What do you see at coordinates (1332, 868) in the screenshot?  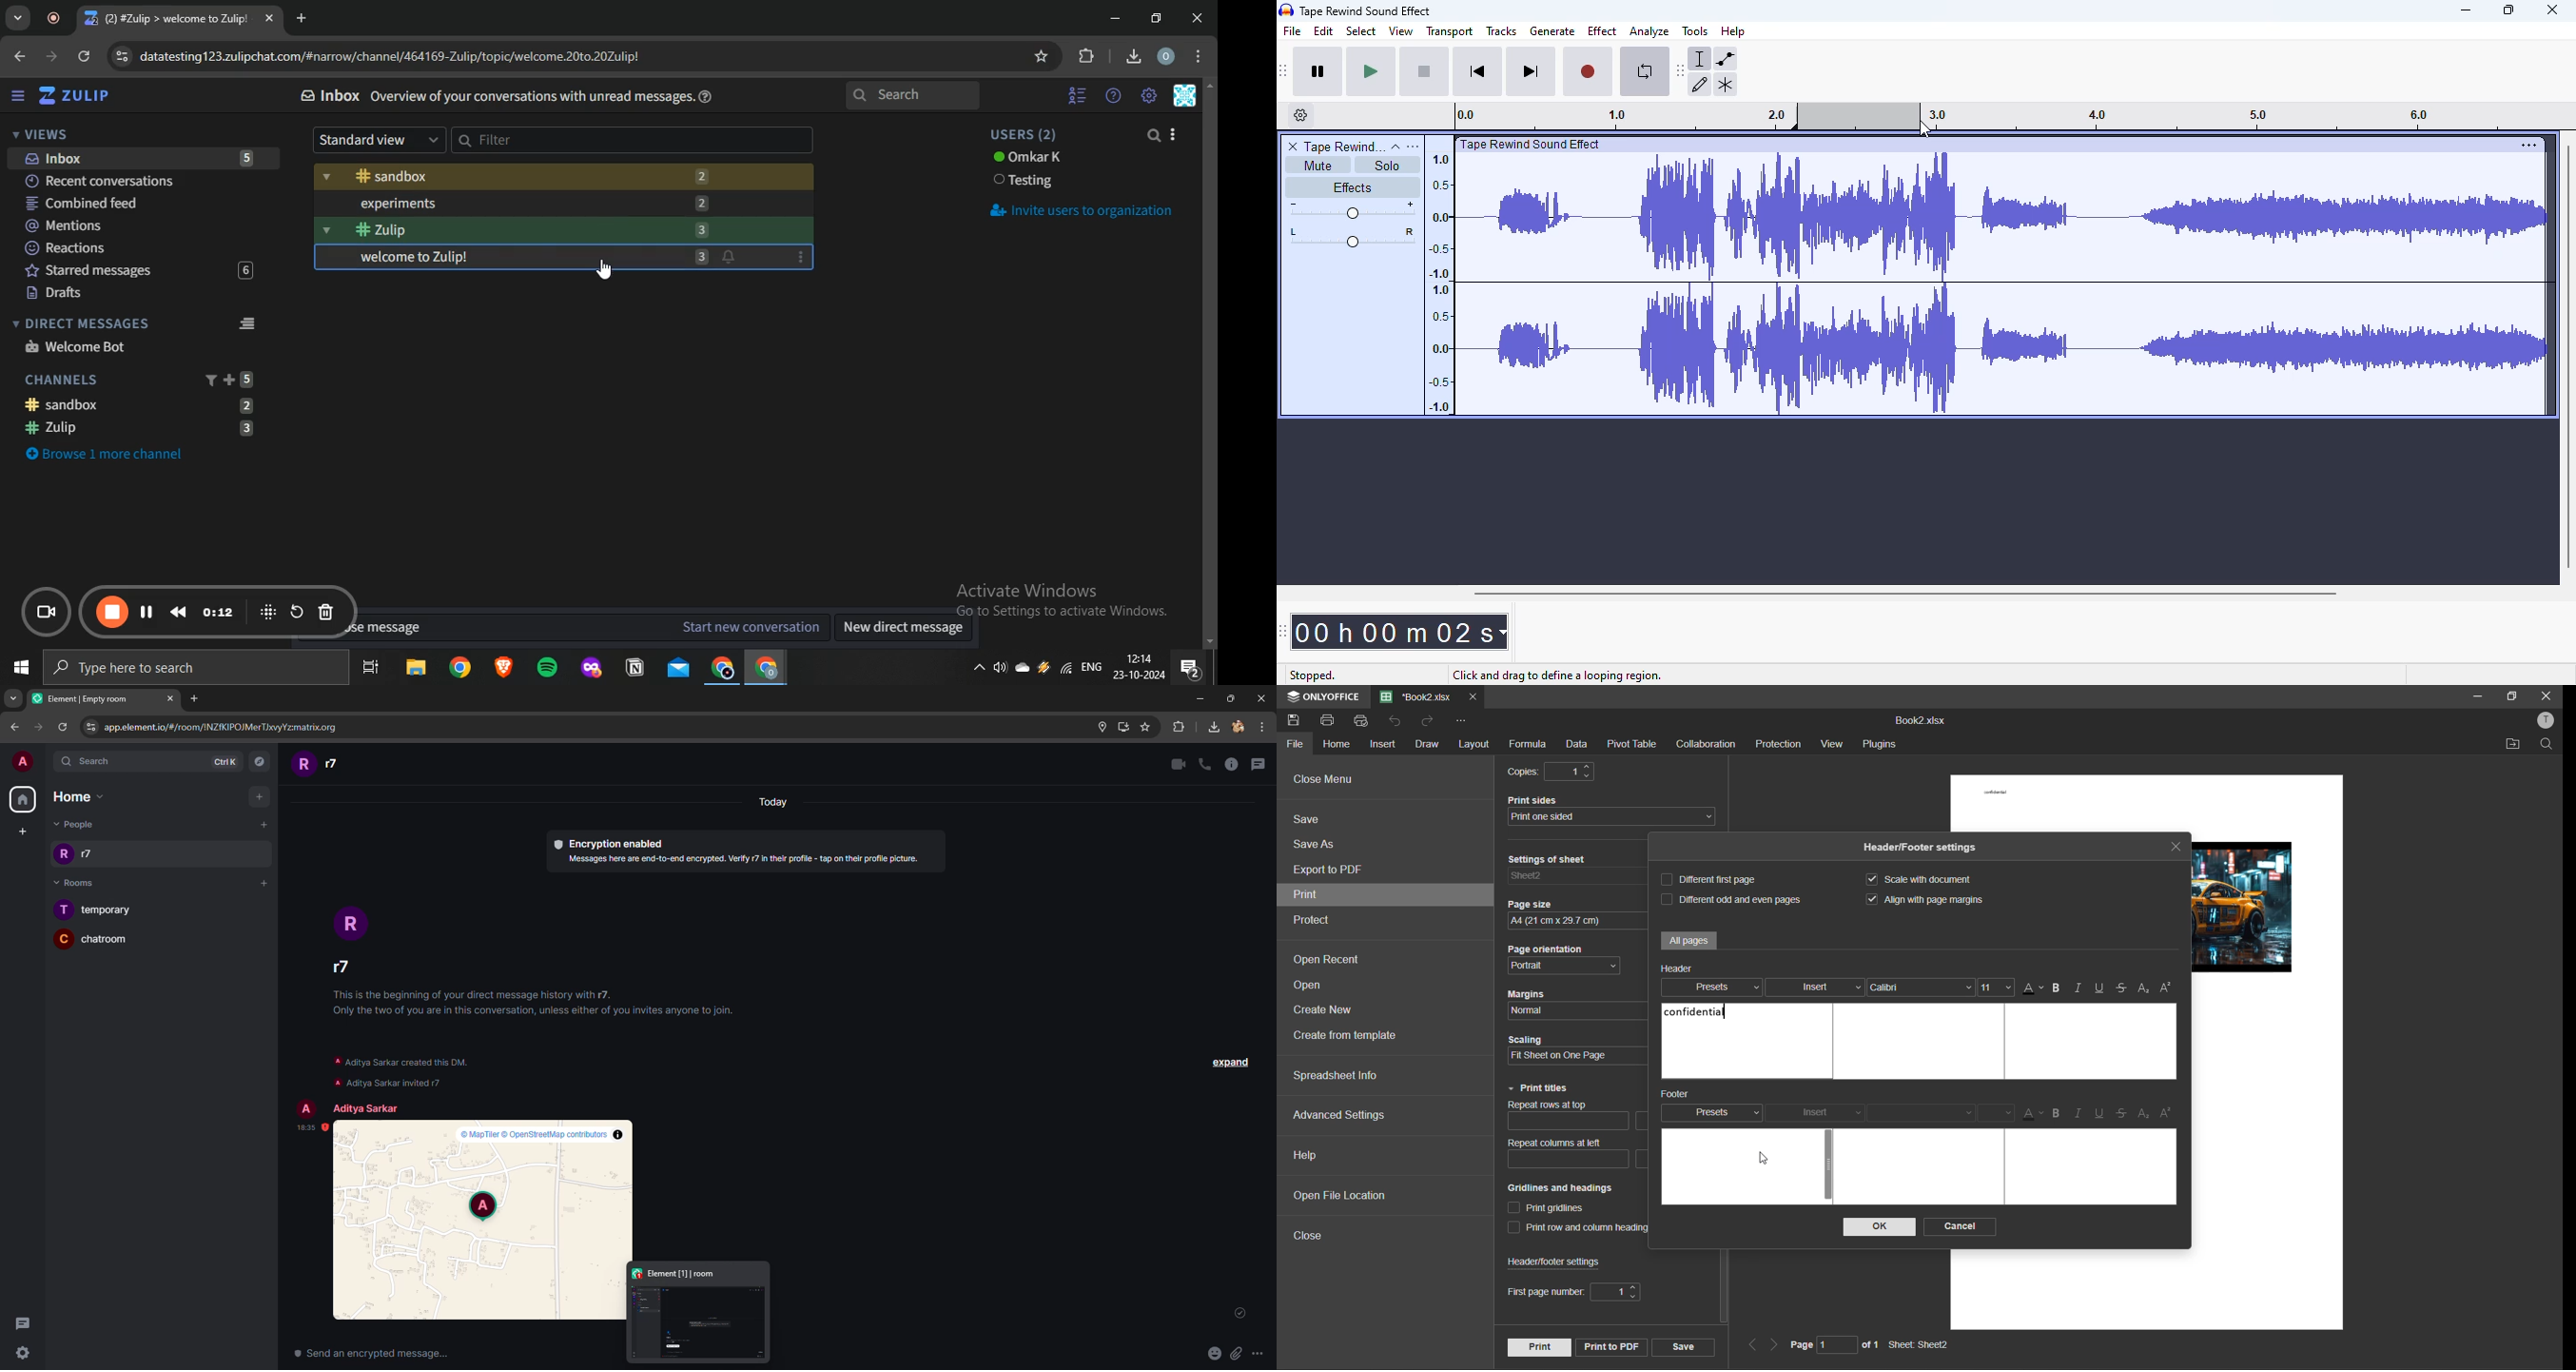 I see `export to pdf` at bounding box center [1332, 868].